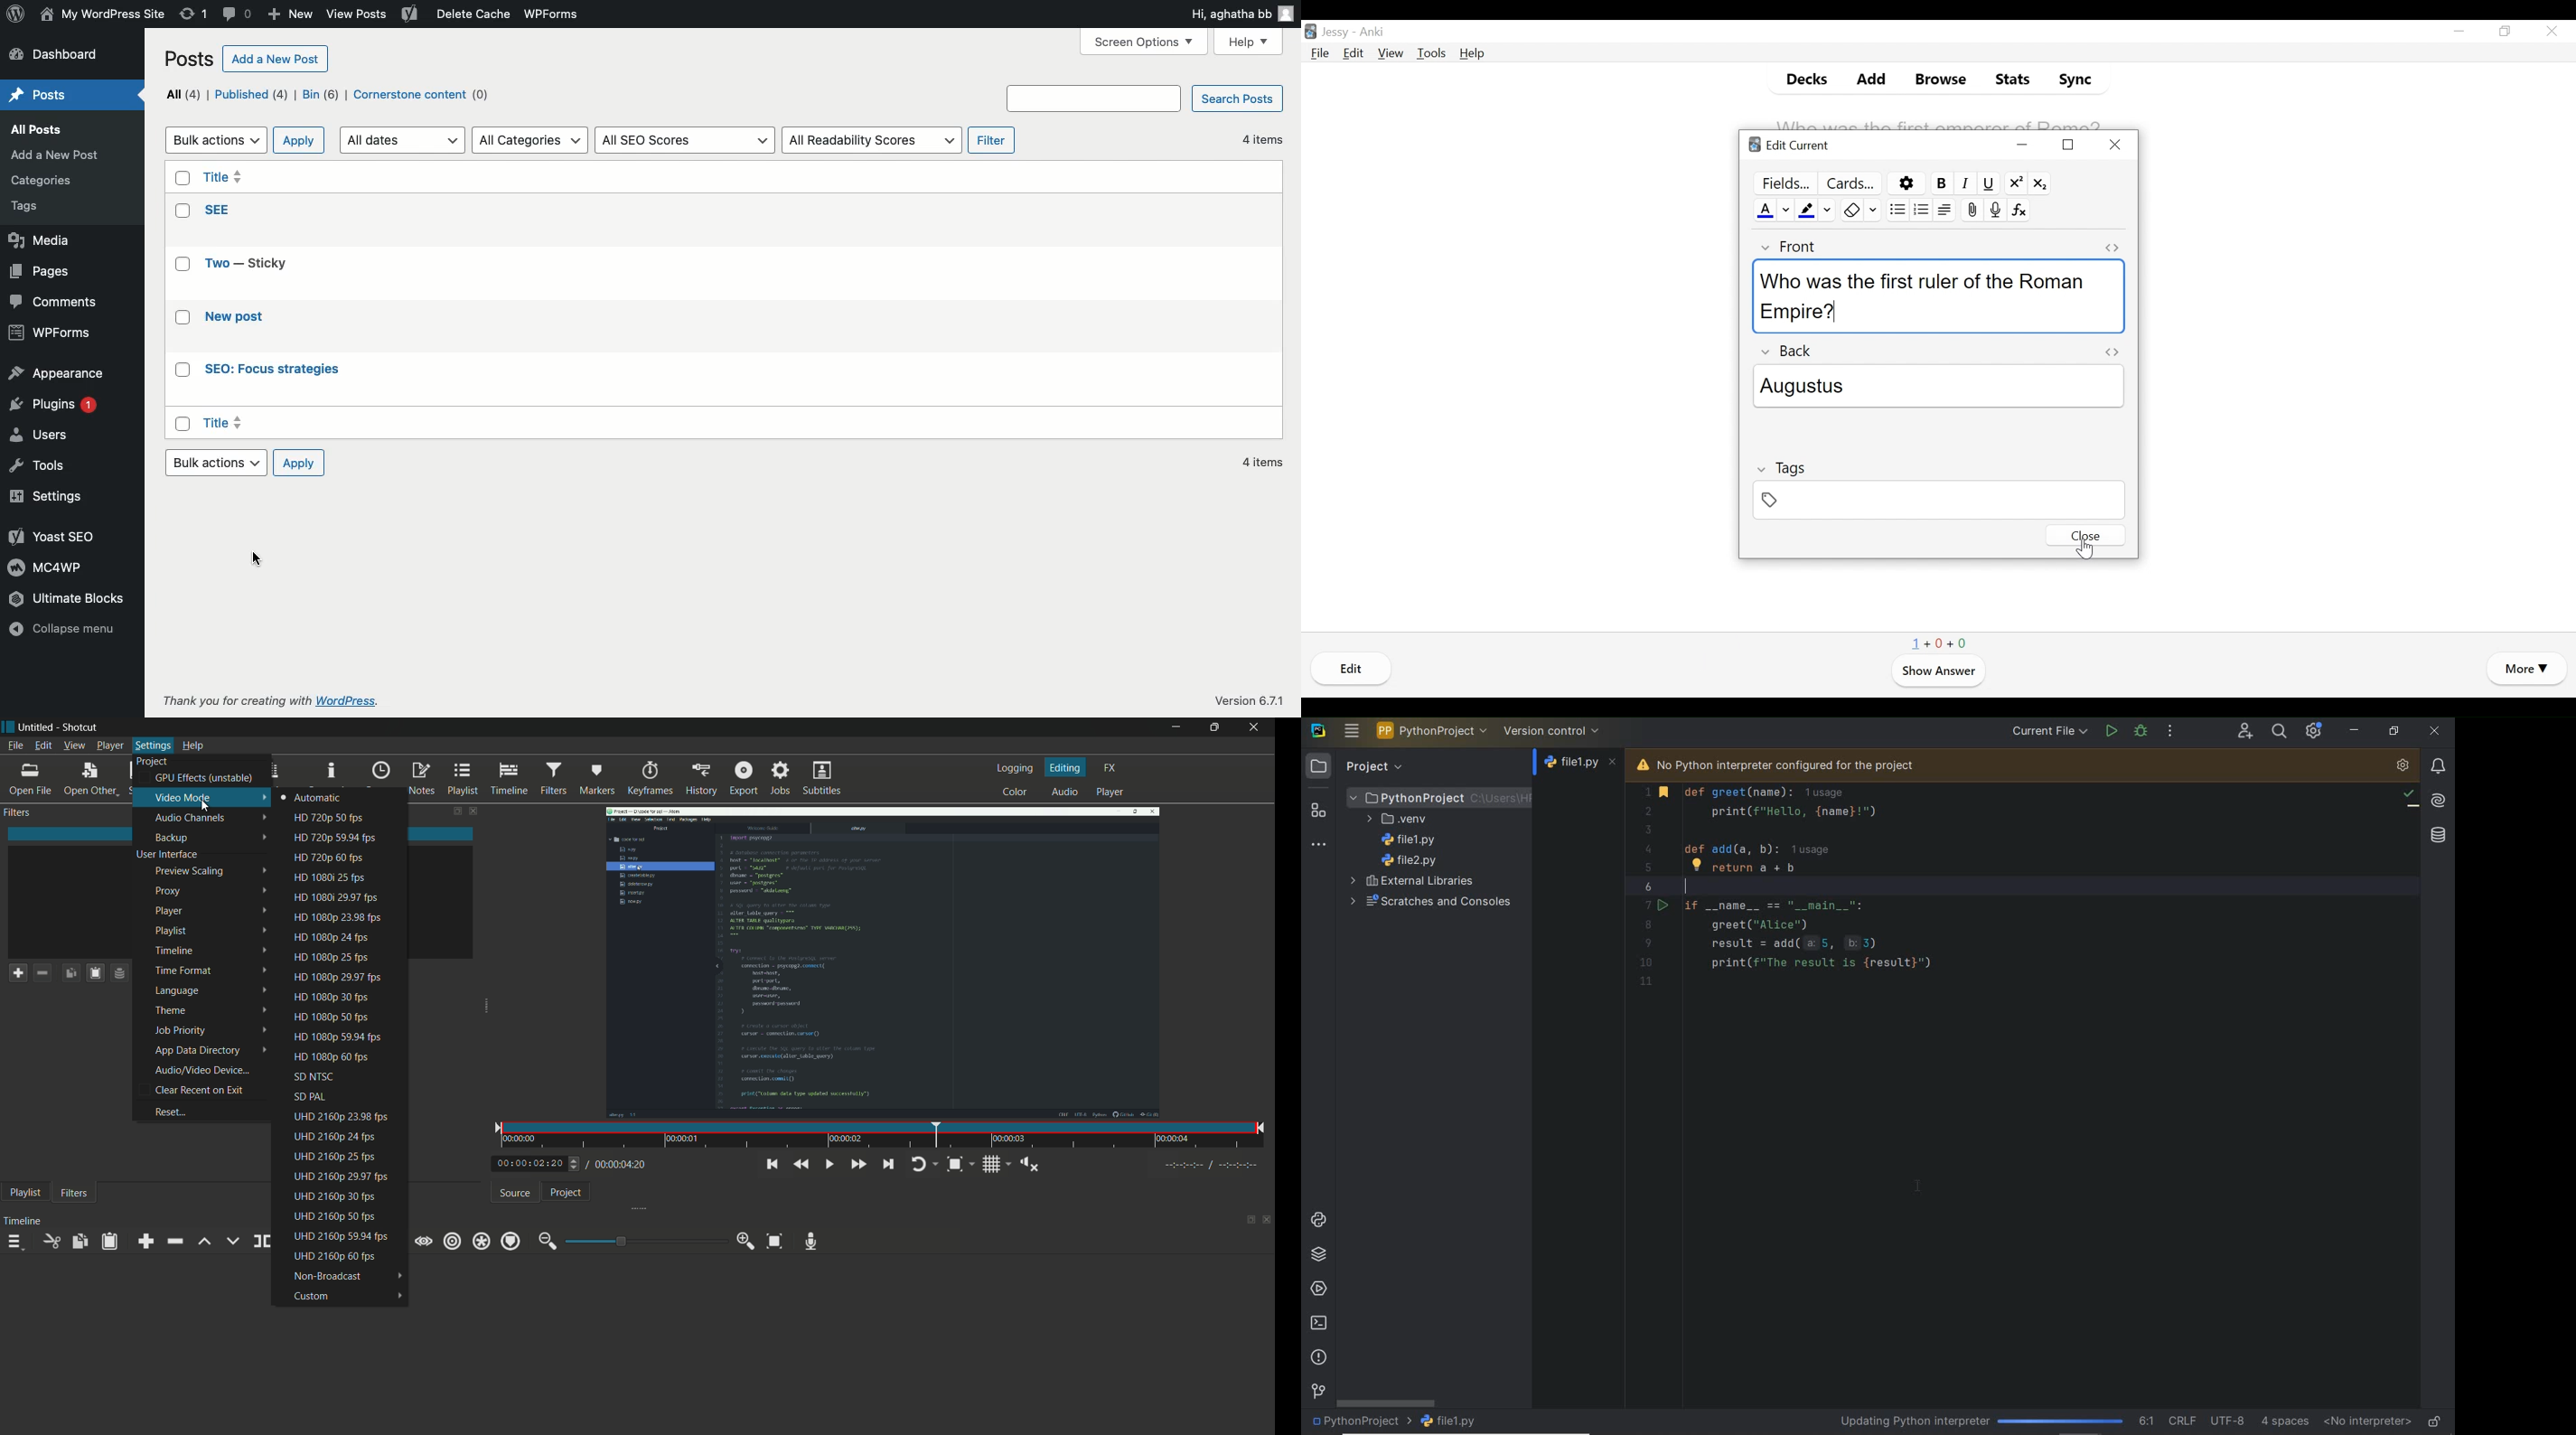 Image resolution: width=2576 pixels, height=1456 pixels. What do you see at coordinates (213, 1030) in the screenshot?
I see `job priority` at bounding box center [213, 1030].